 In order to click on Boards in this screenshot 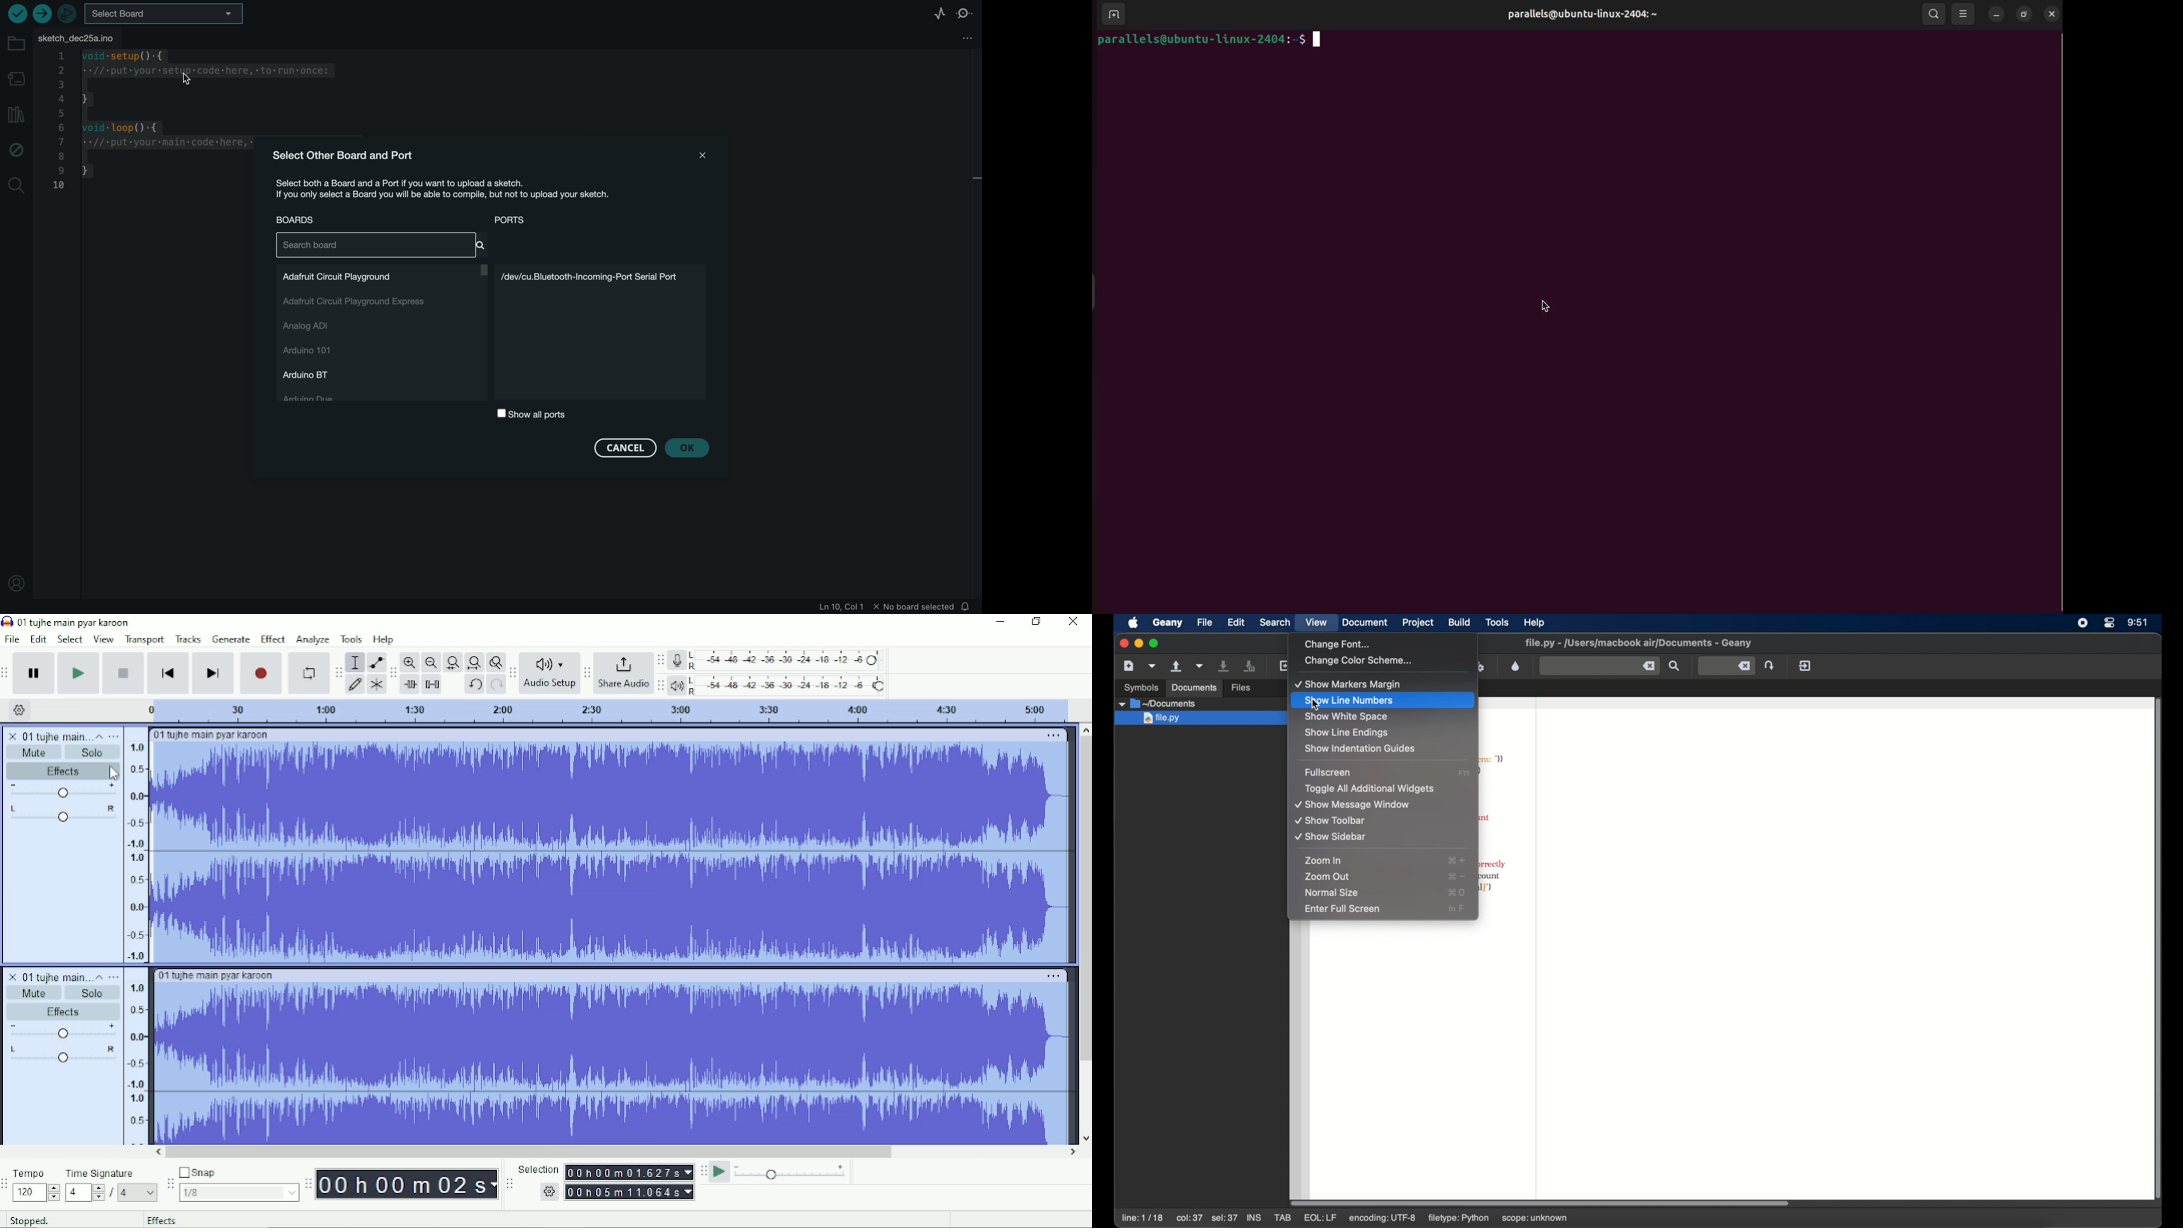, I will do `click(300, 220)`.